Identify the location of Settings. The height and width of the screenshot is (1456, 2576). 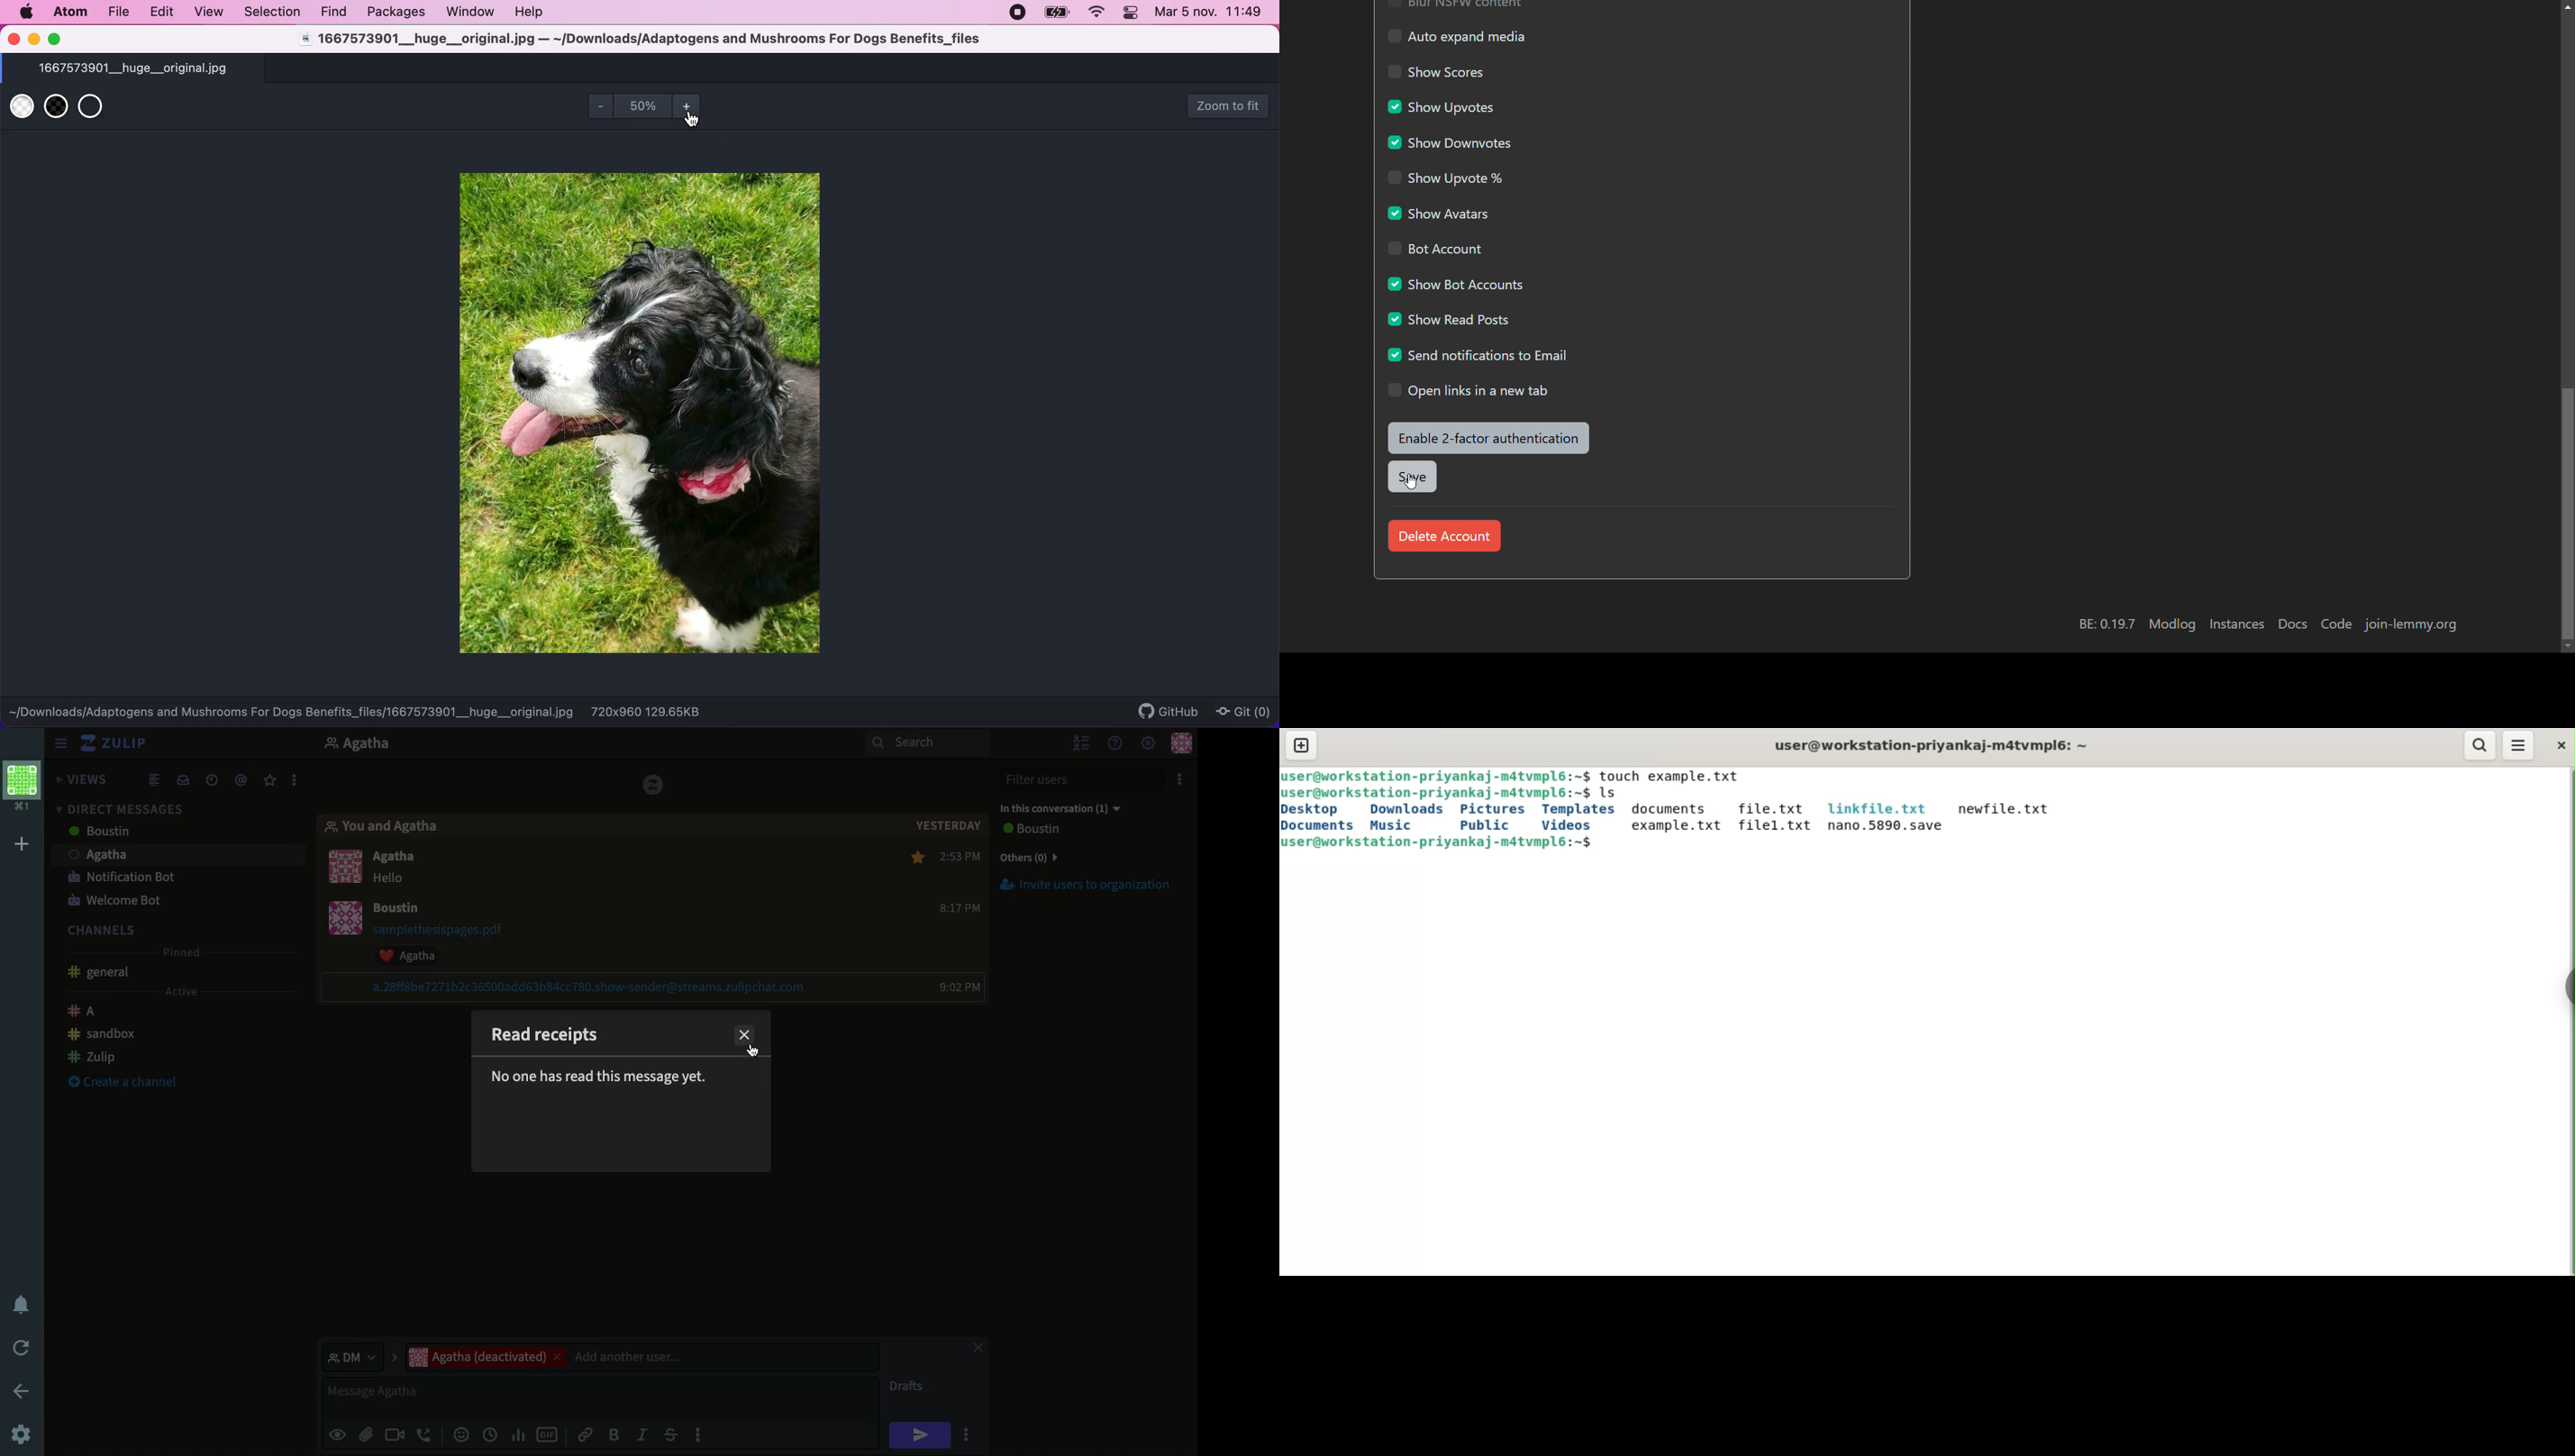
(1149, 741).